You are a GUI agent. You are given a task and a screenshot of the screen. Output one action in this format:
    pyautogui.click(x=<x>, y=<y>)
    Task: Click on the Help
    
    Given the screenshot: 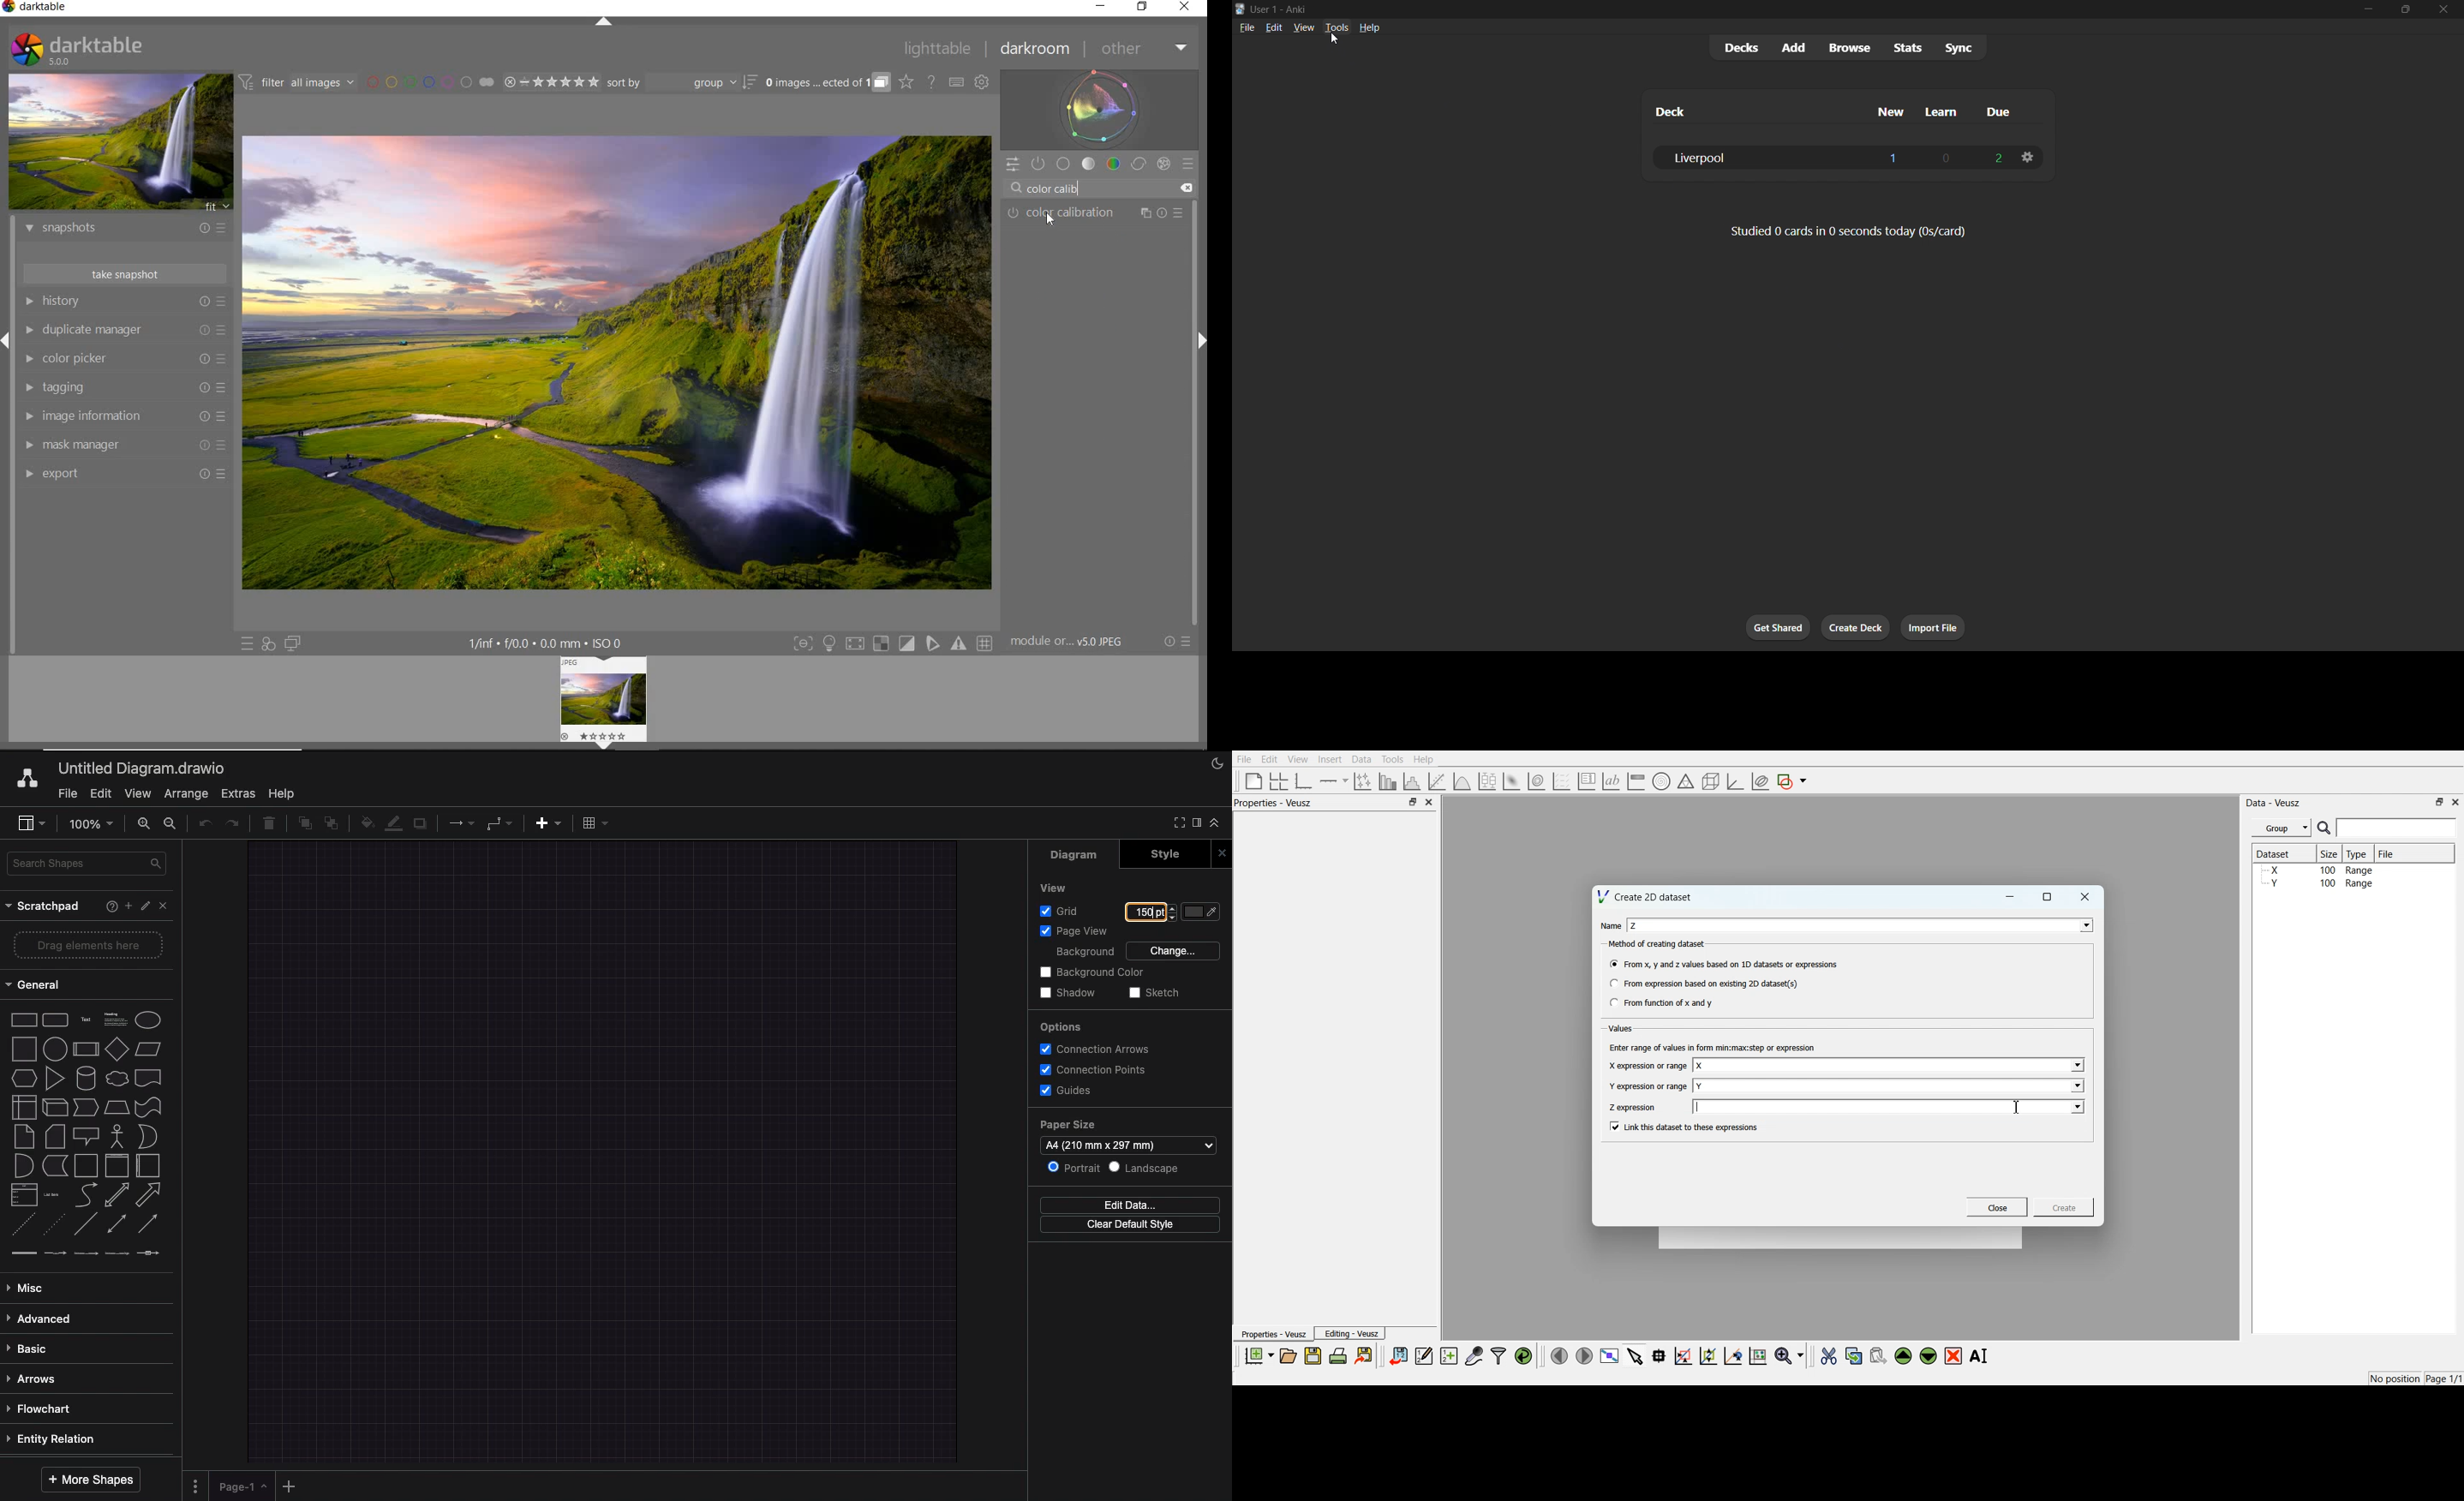 What is the action you would take?
    pyautogui.click(x=103, y=906)
    